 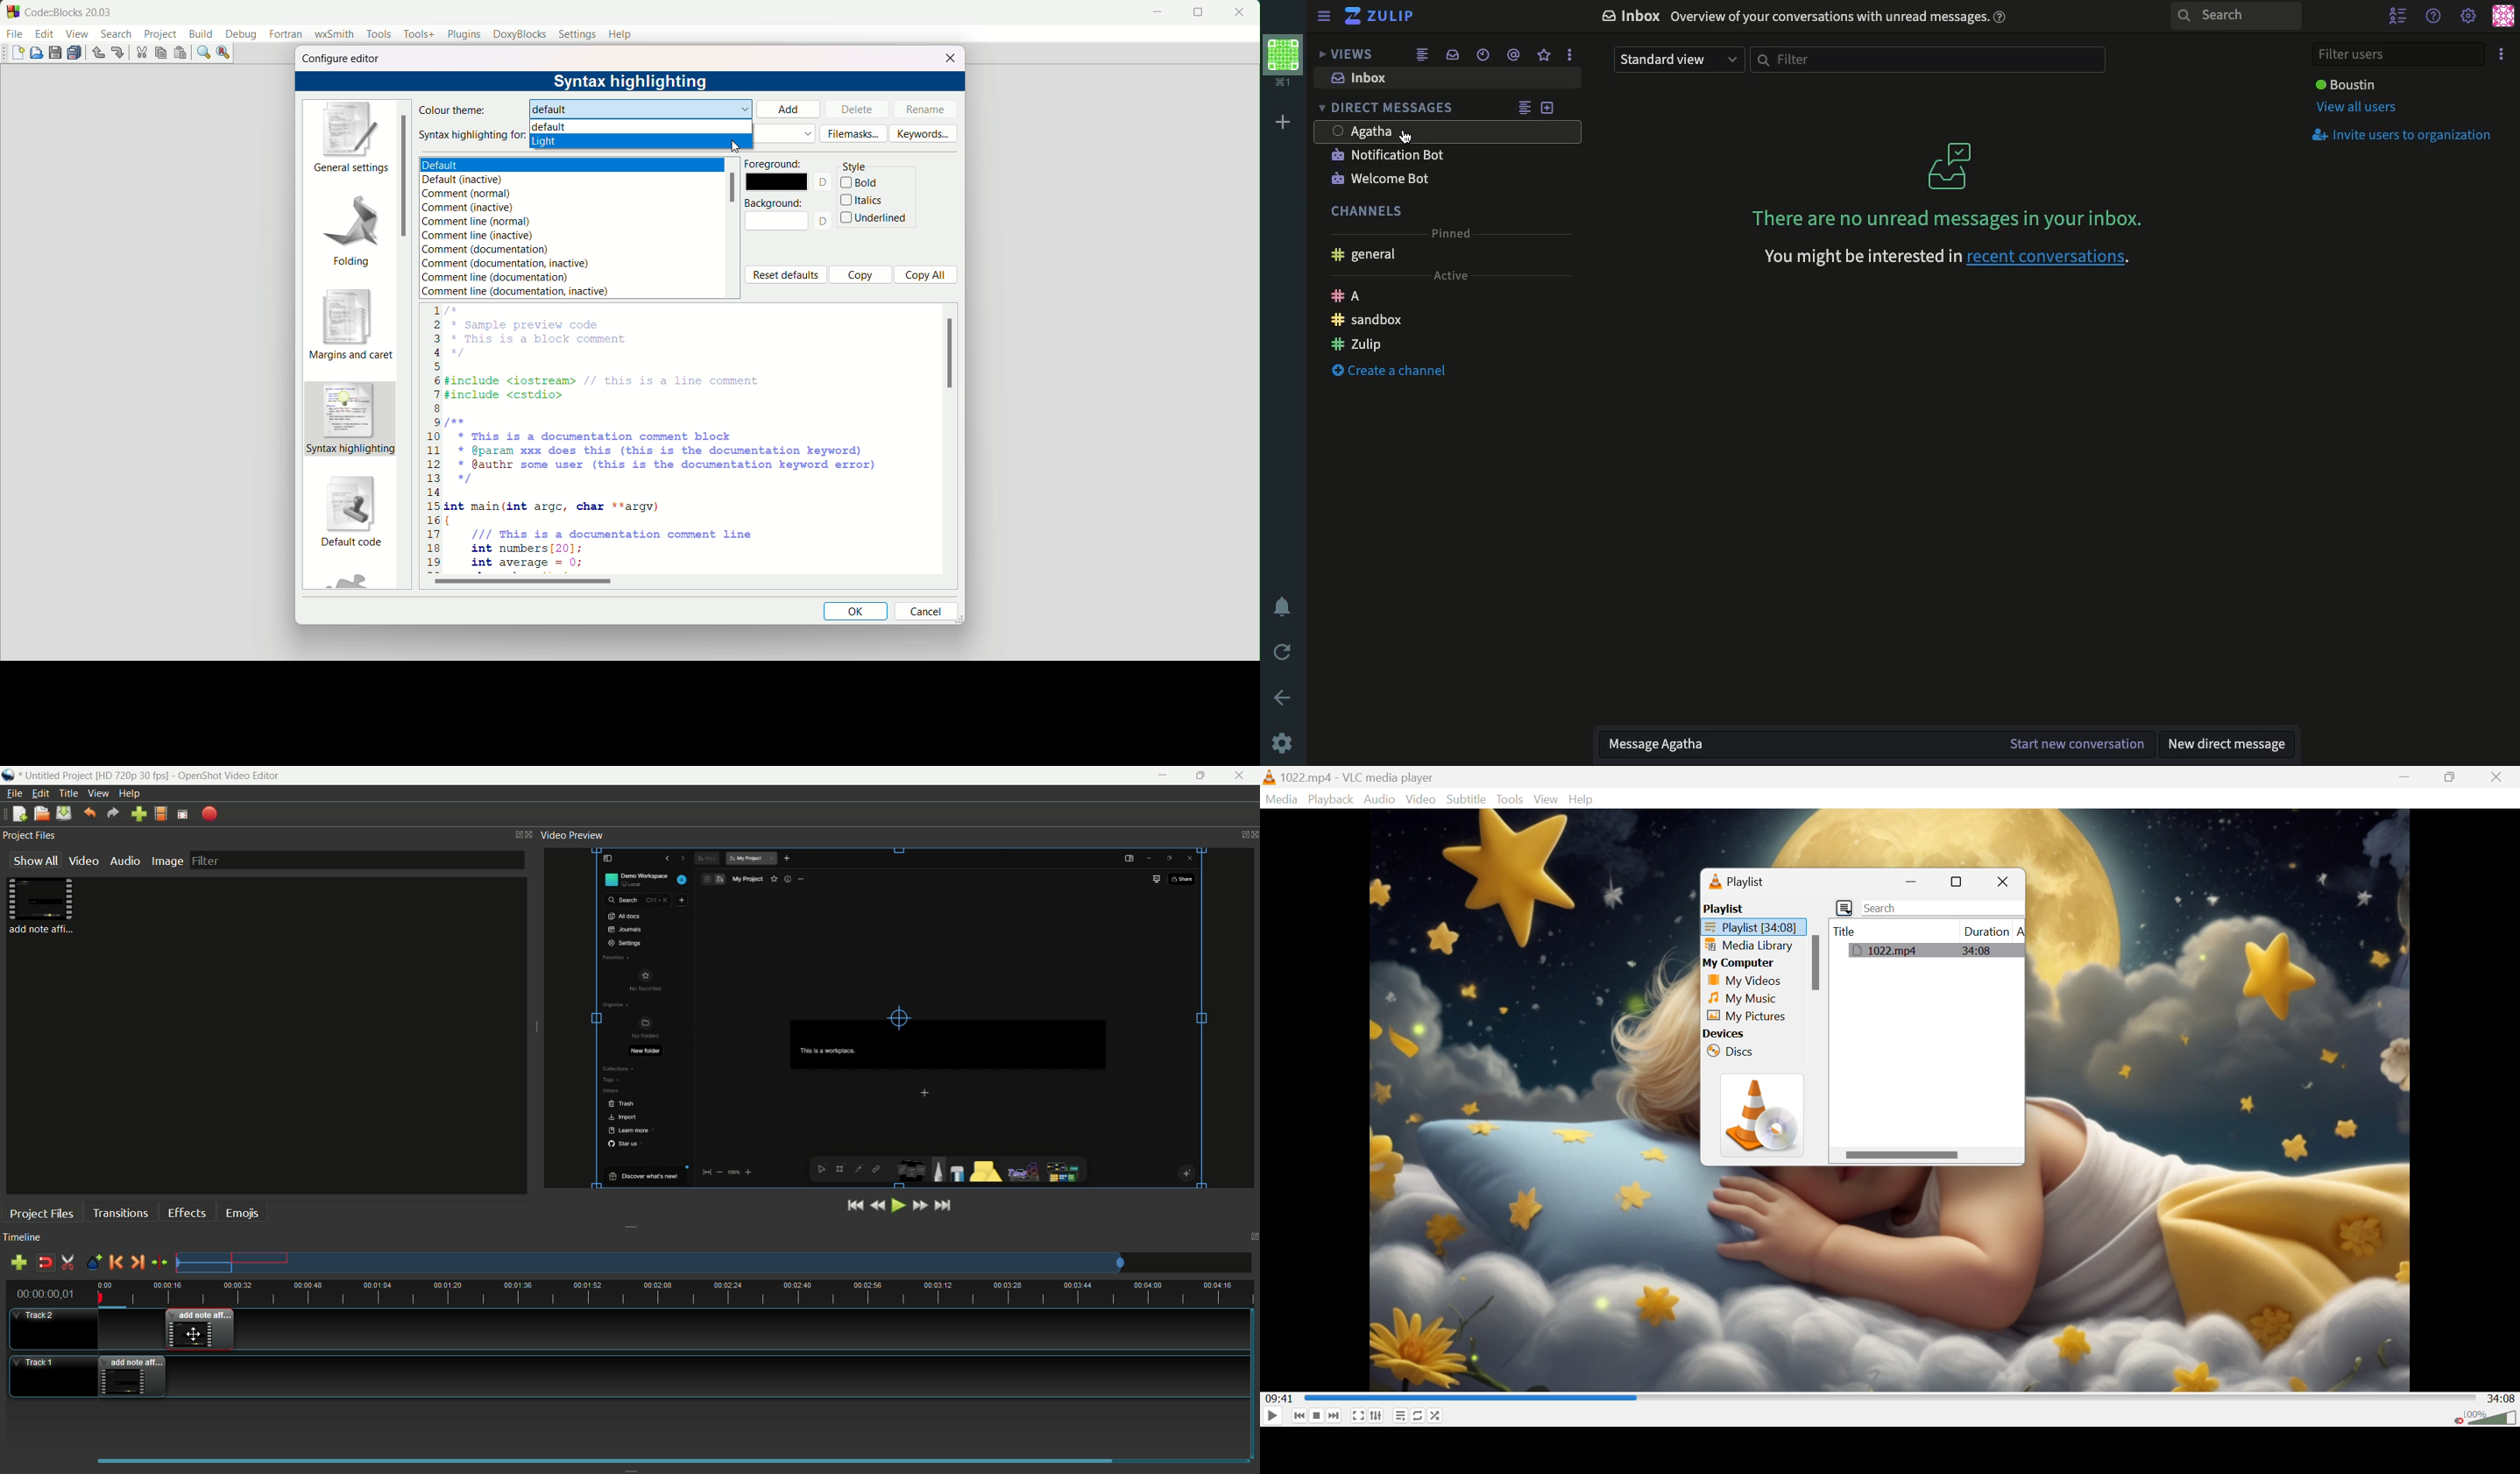 I want to click on fortran, so click(x=286, y=35).